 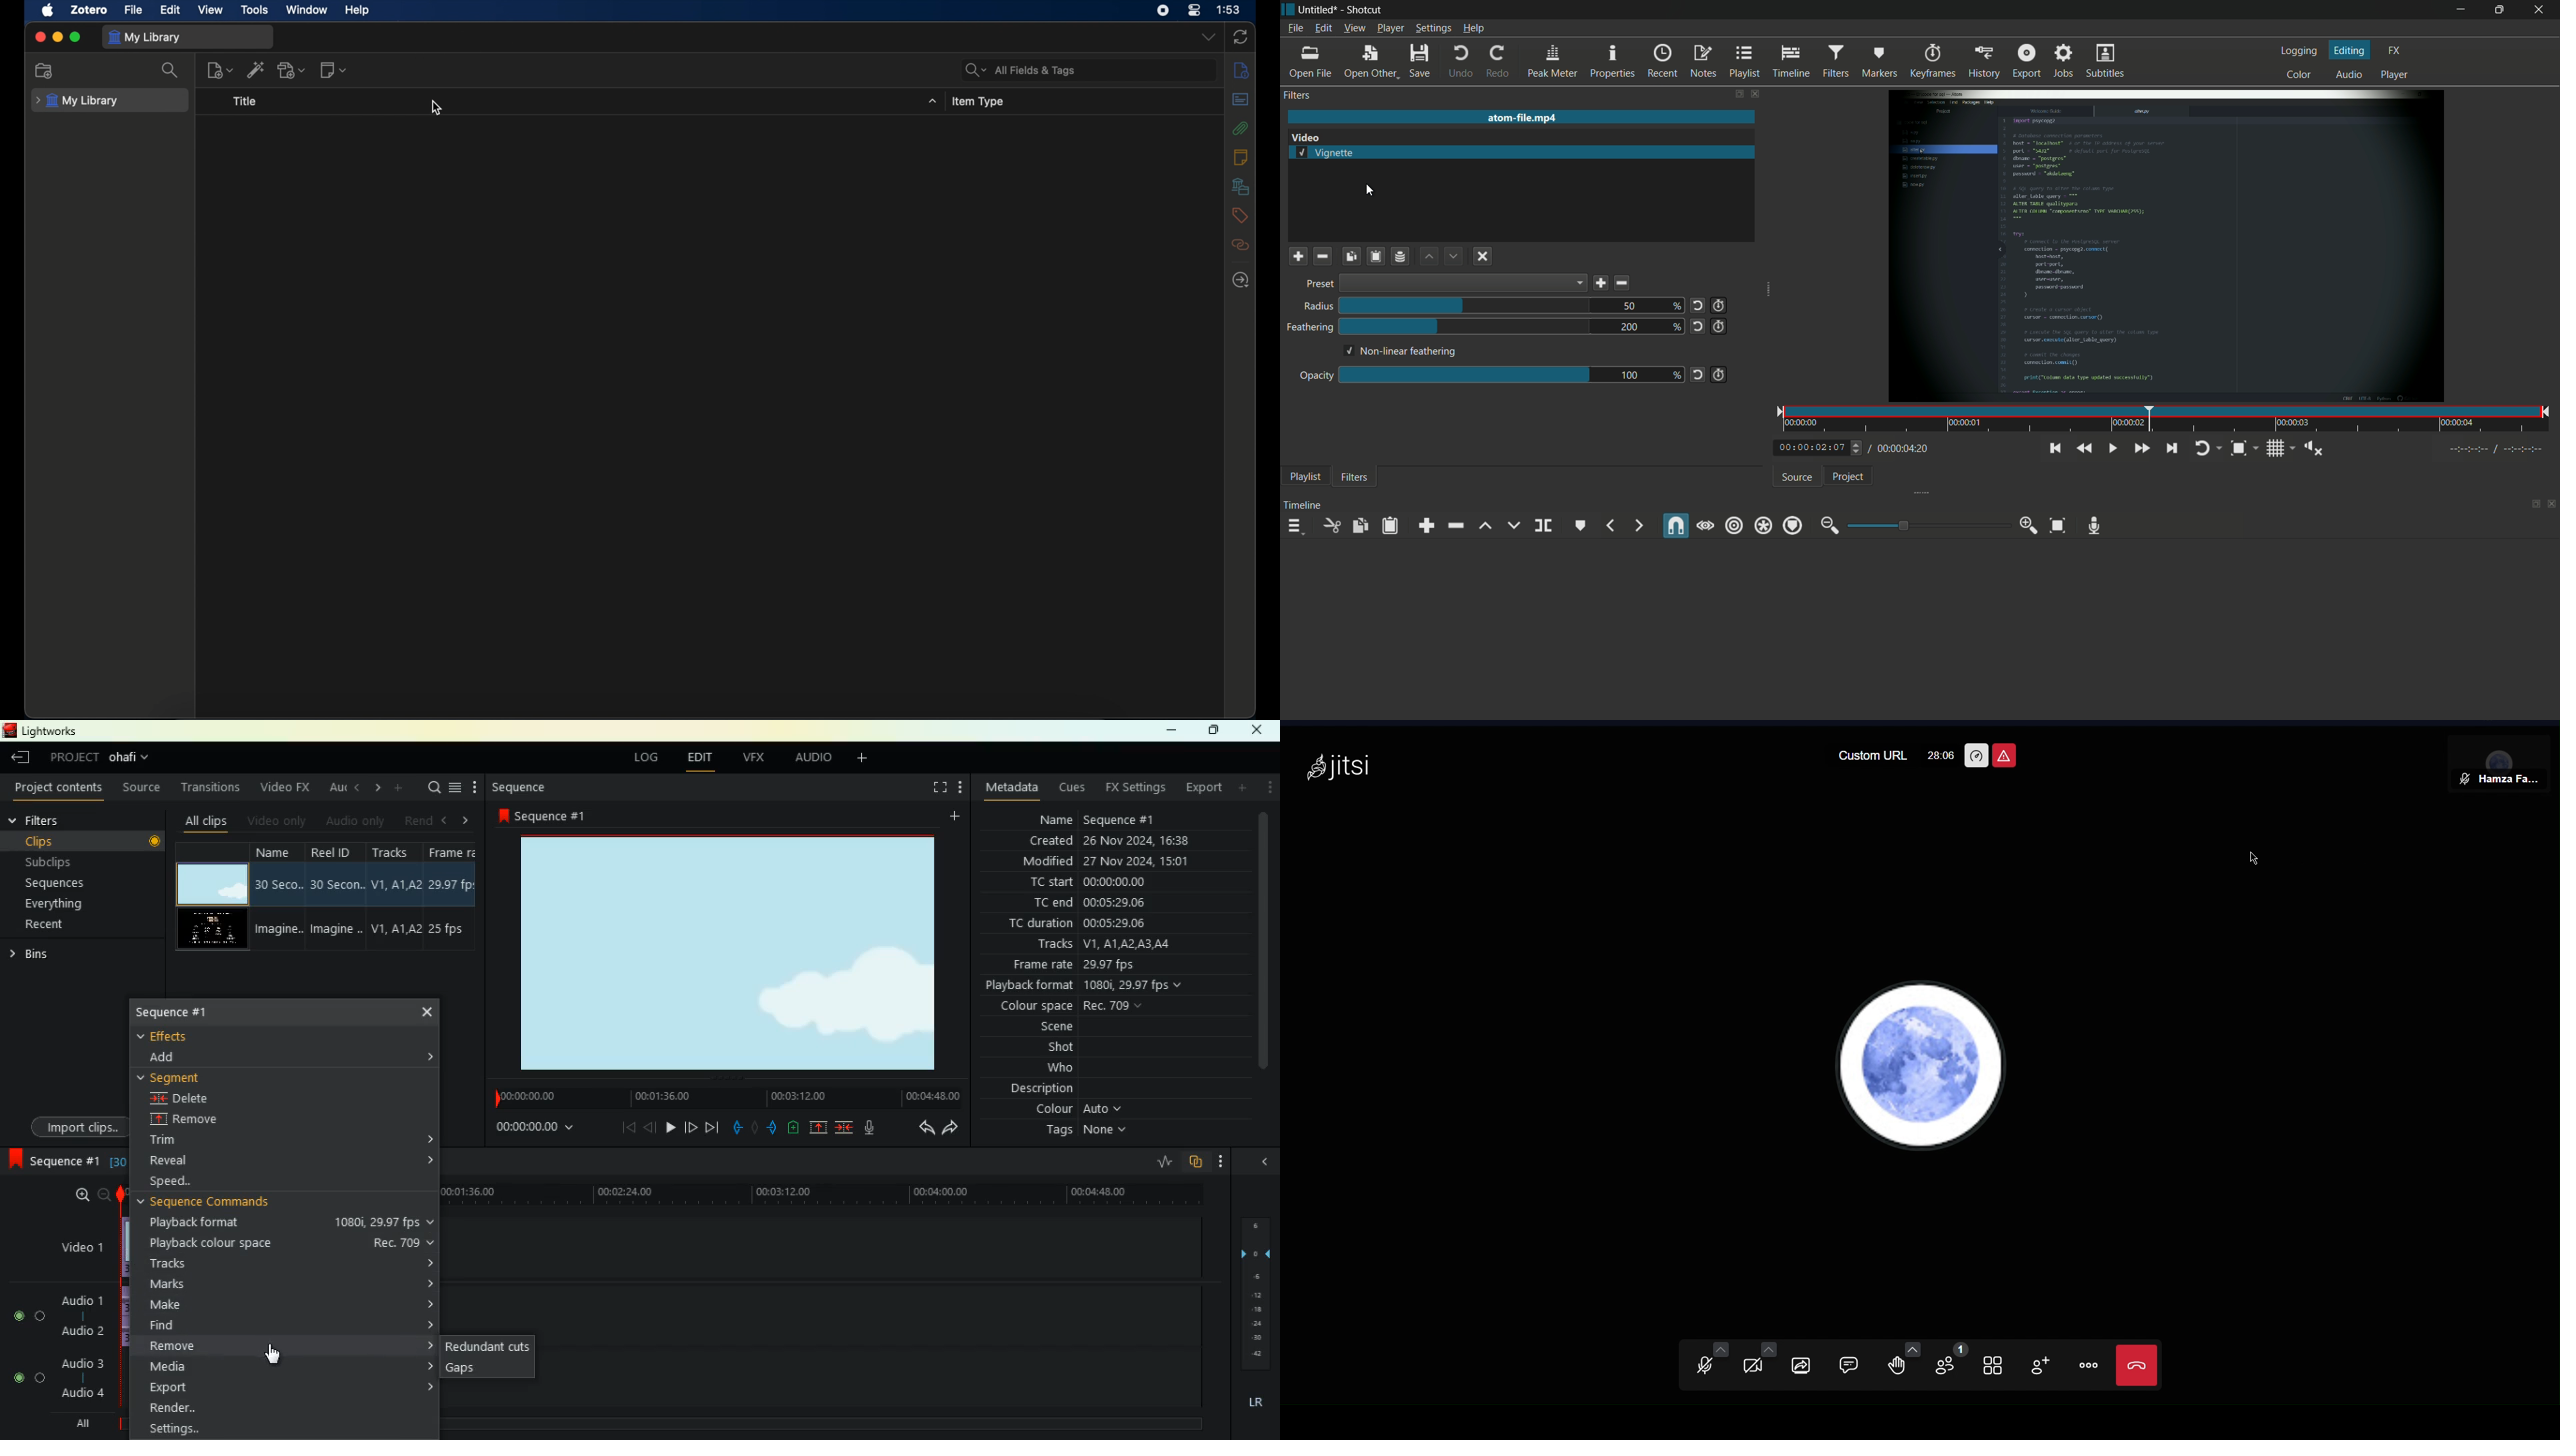 I want to click on find, so click(x=288, y=1324).